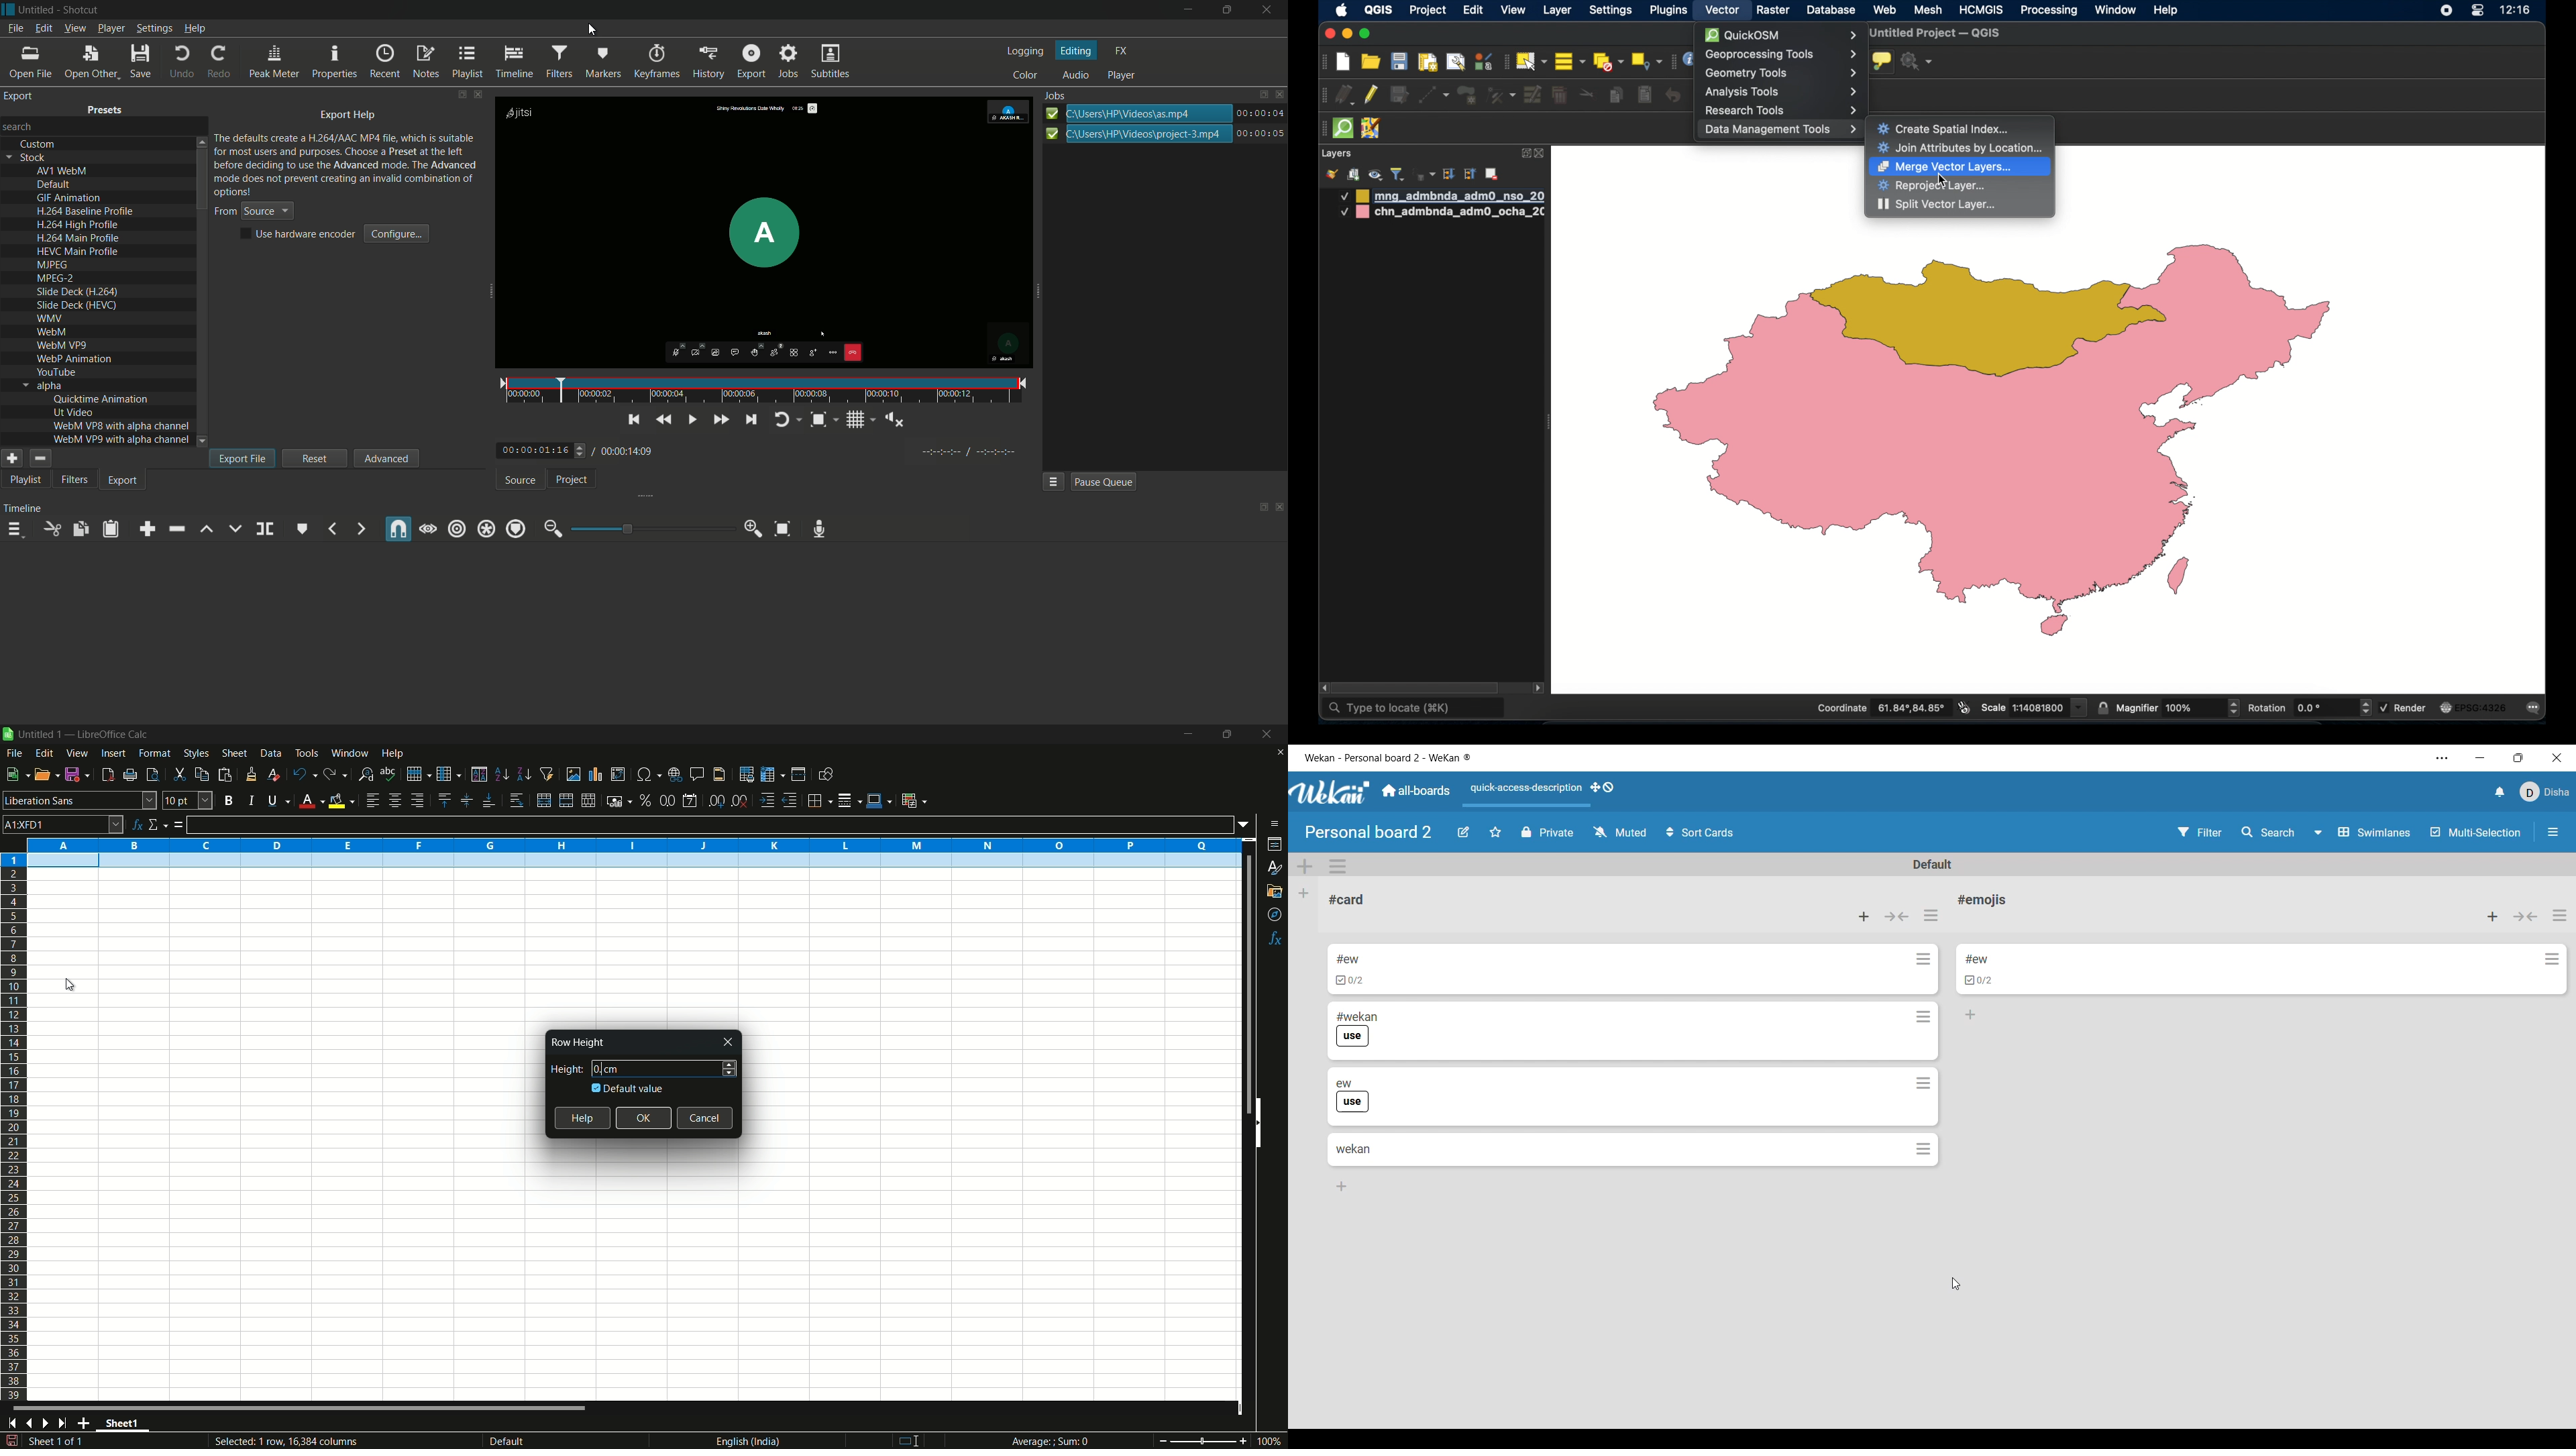 This screenshot has width=2576, height=1456. I want to click on sort, so click(479, 774).